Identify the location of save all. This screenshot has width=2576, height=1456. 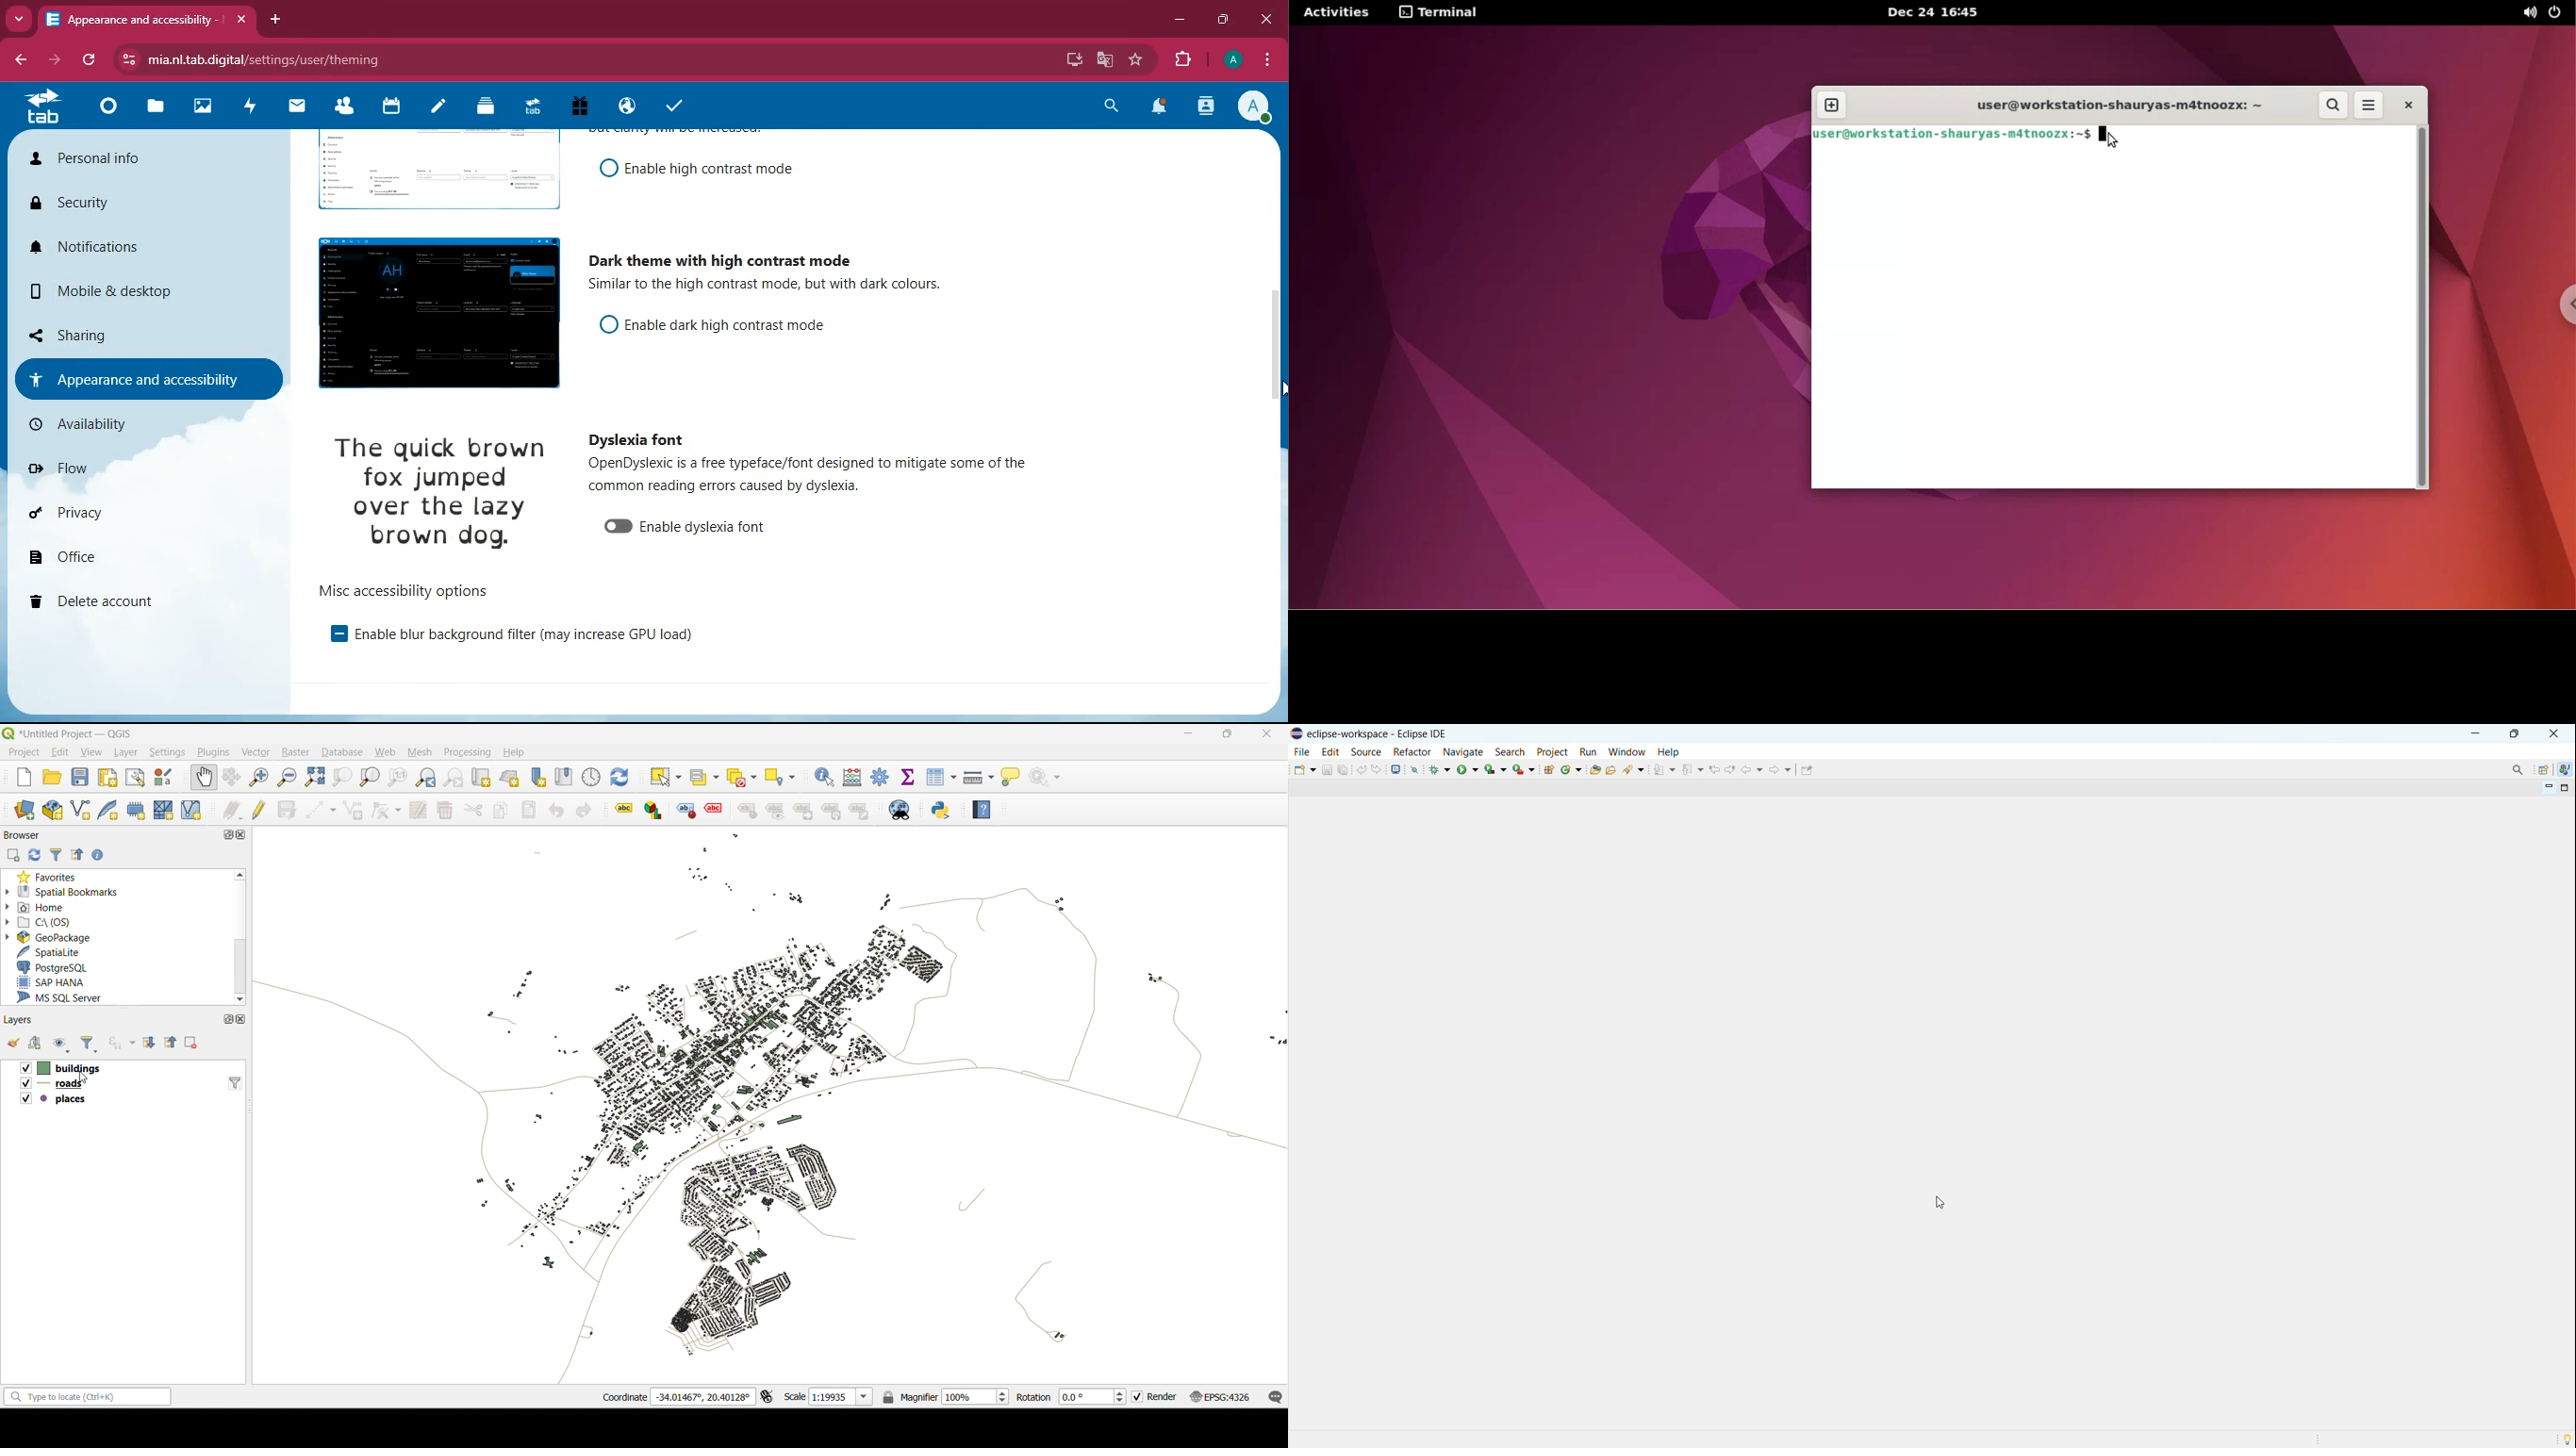
(1344, 769).